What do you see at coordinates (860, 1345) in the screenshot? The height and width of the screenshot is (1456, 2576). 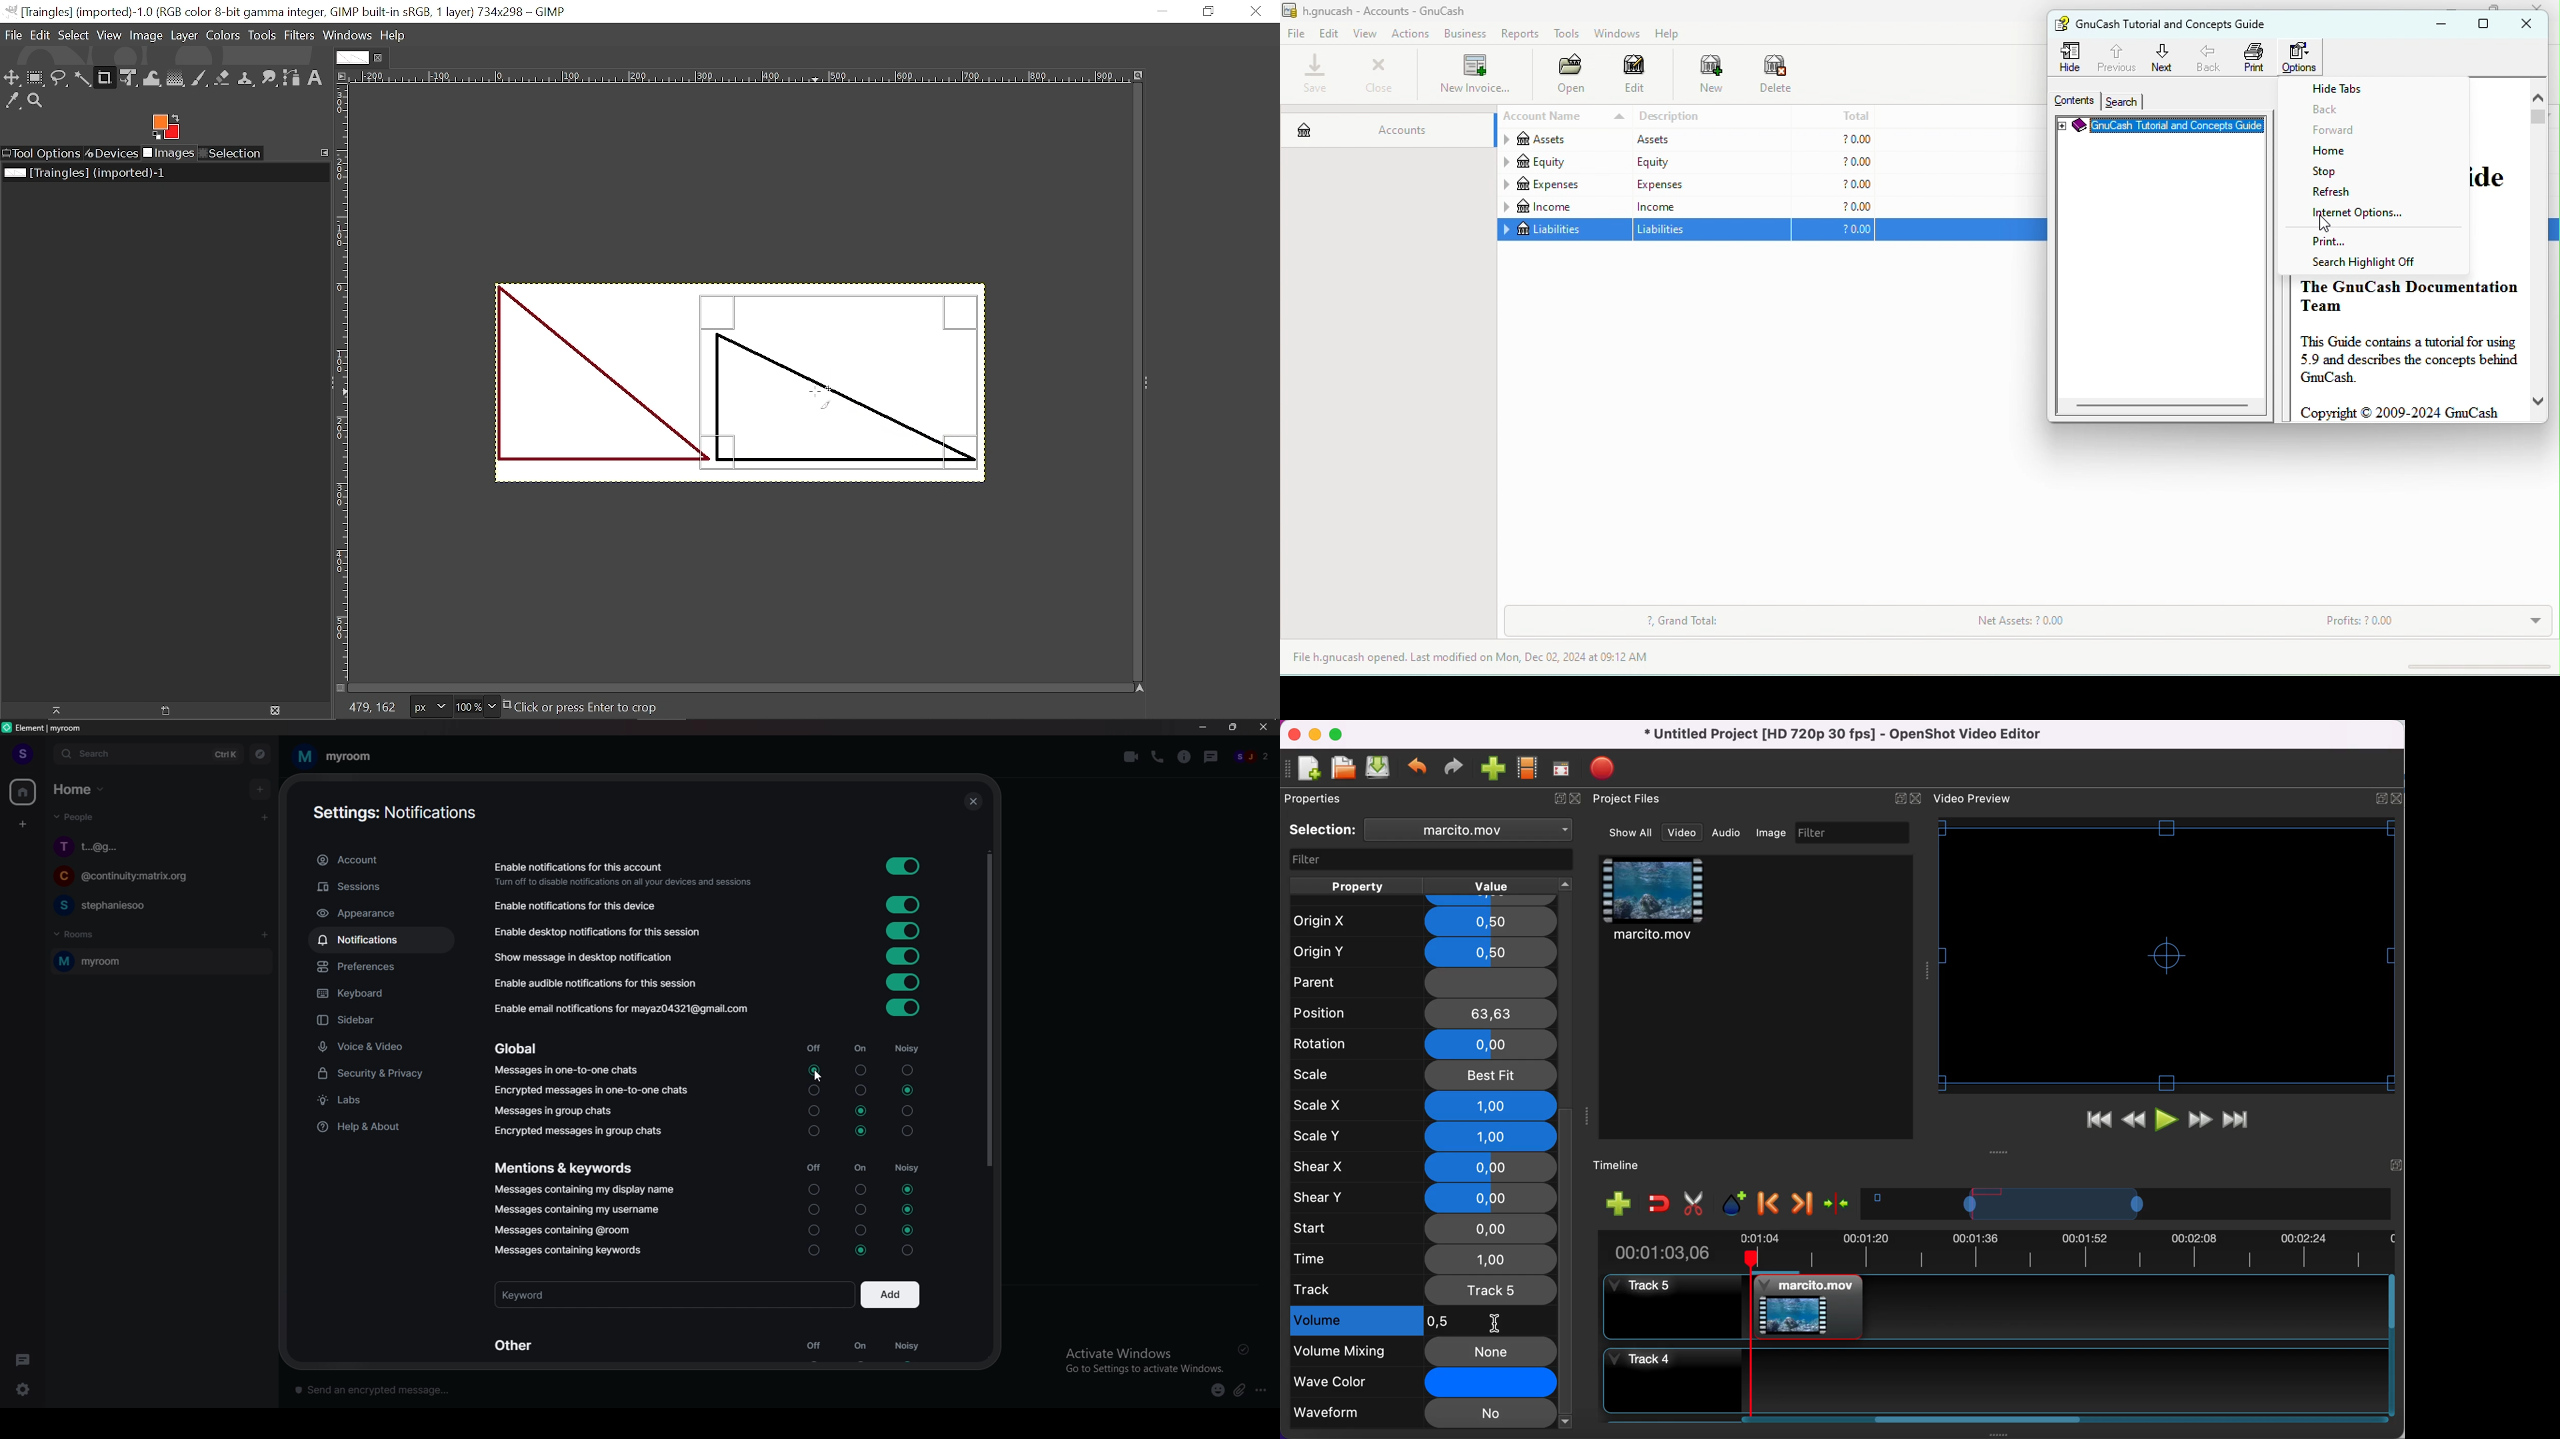 I see `on` at bounding box center [860, 1345].